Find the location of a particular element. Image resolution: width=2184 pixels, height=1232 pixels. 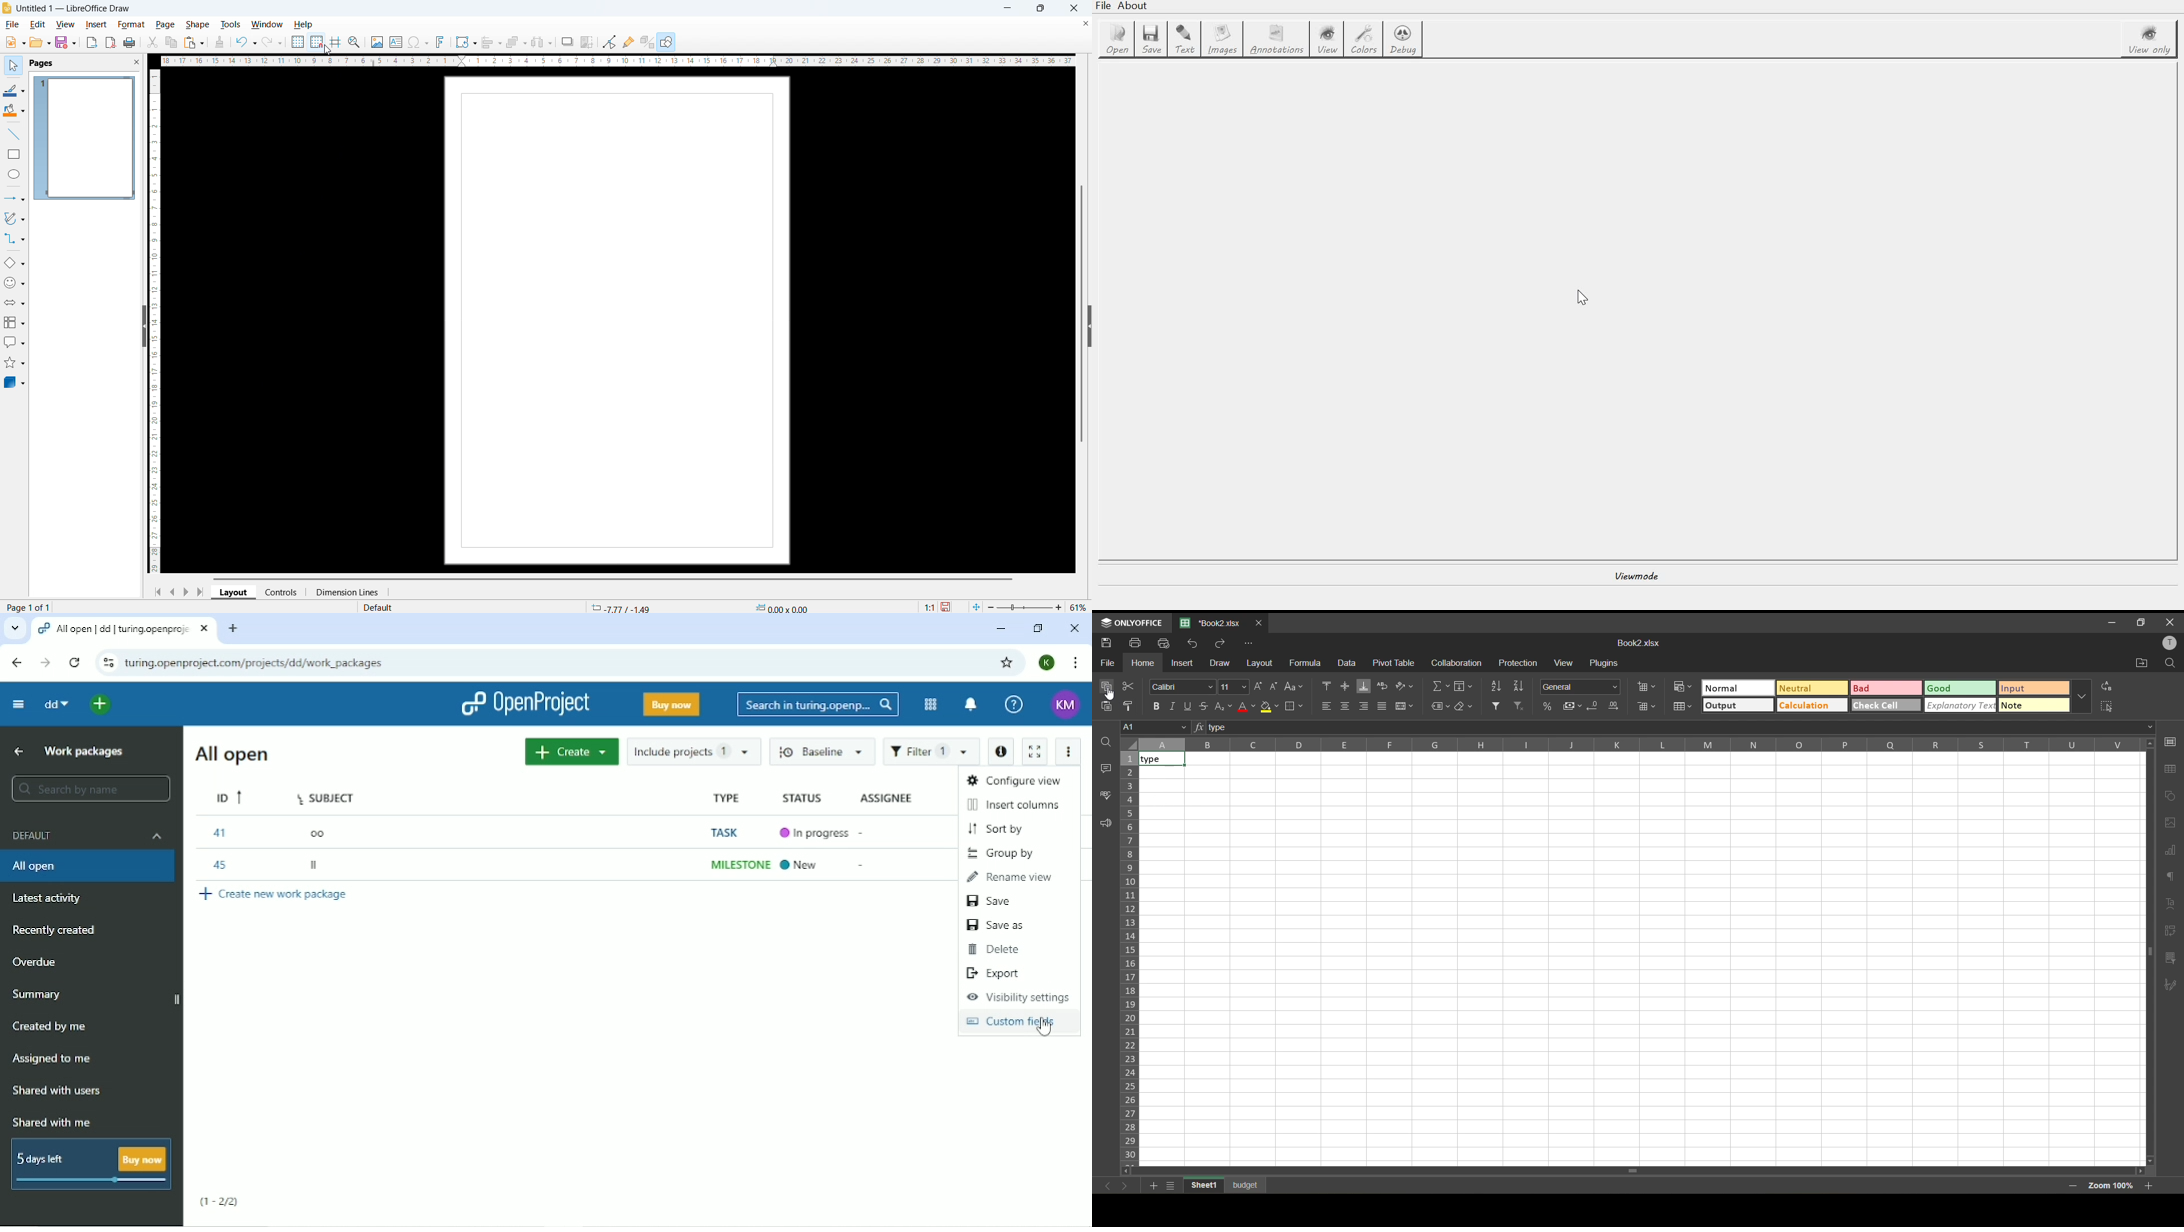

cell input is located at coordinates (1645, 966).